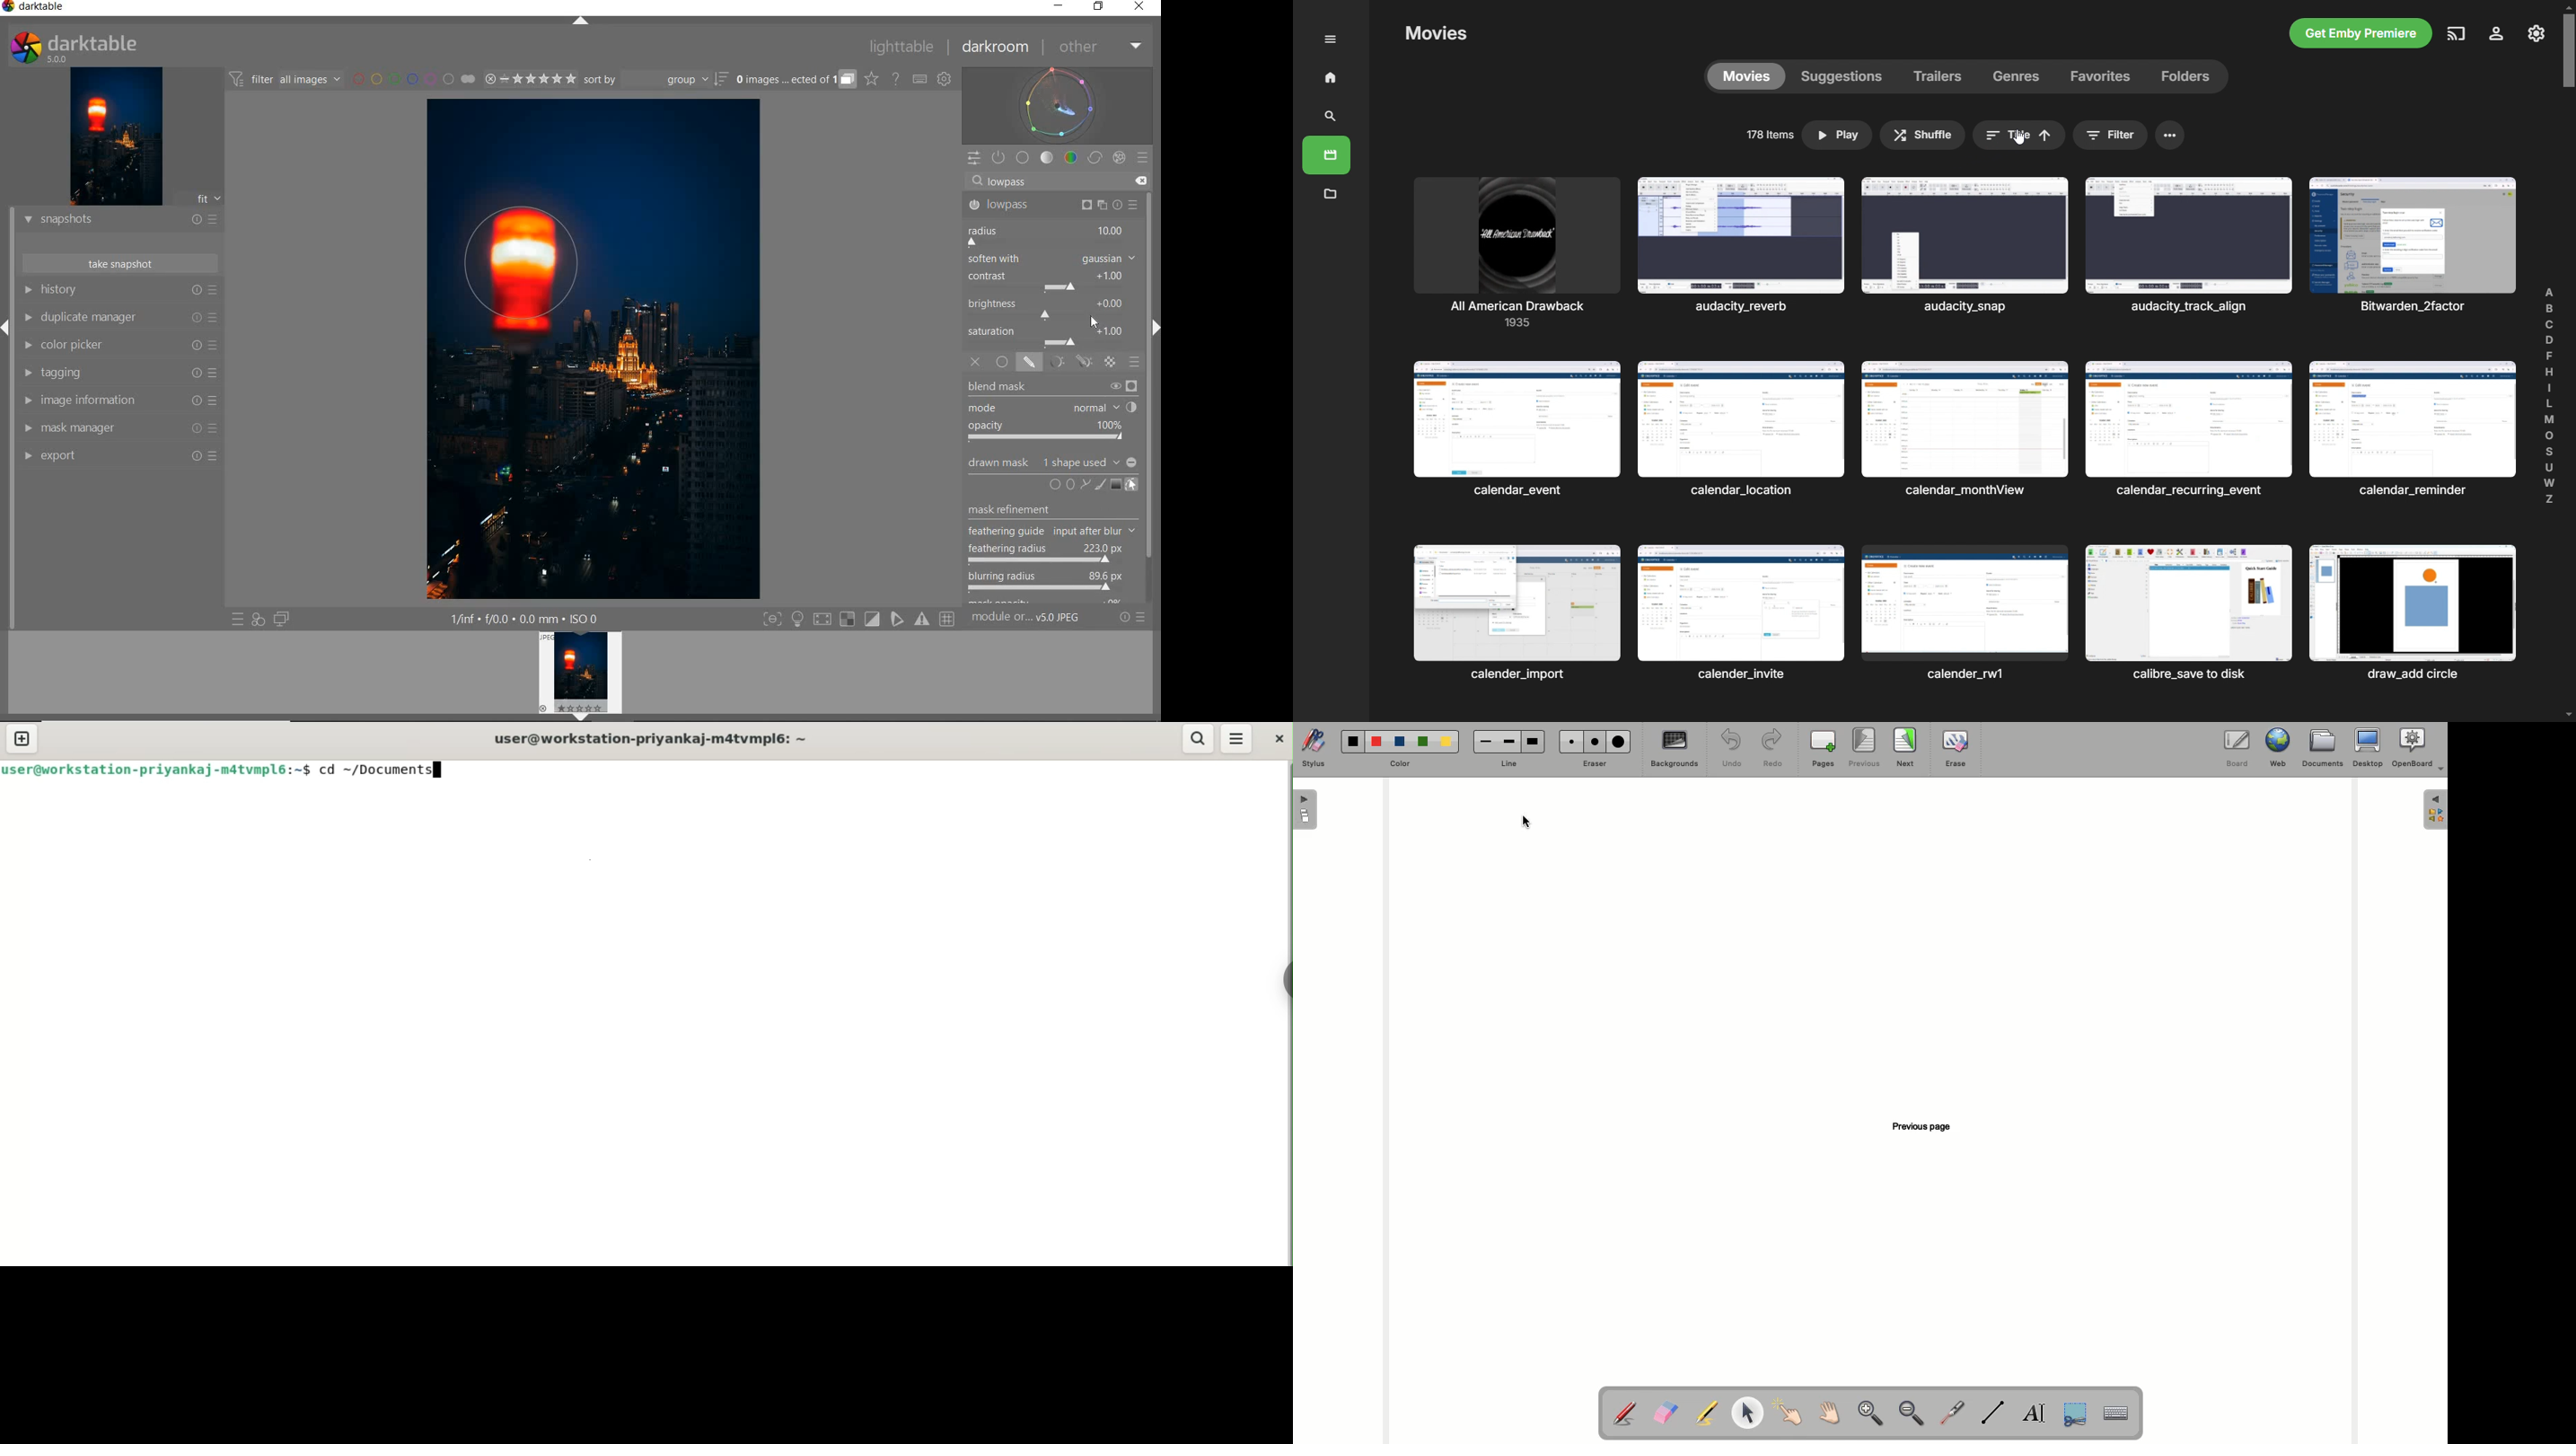 This screenshot has height=1456, width=2576. Describe the element at coordinates (1283, 979) in the screenshot. I see `sidebar` at that location.